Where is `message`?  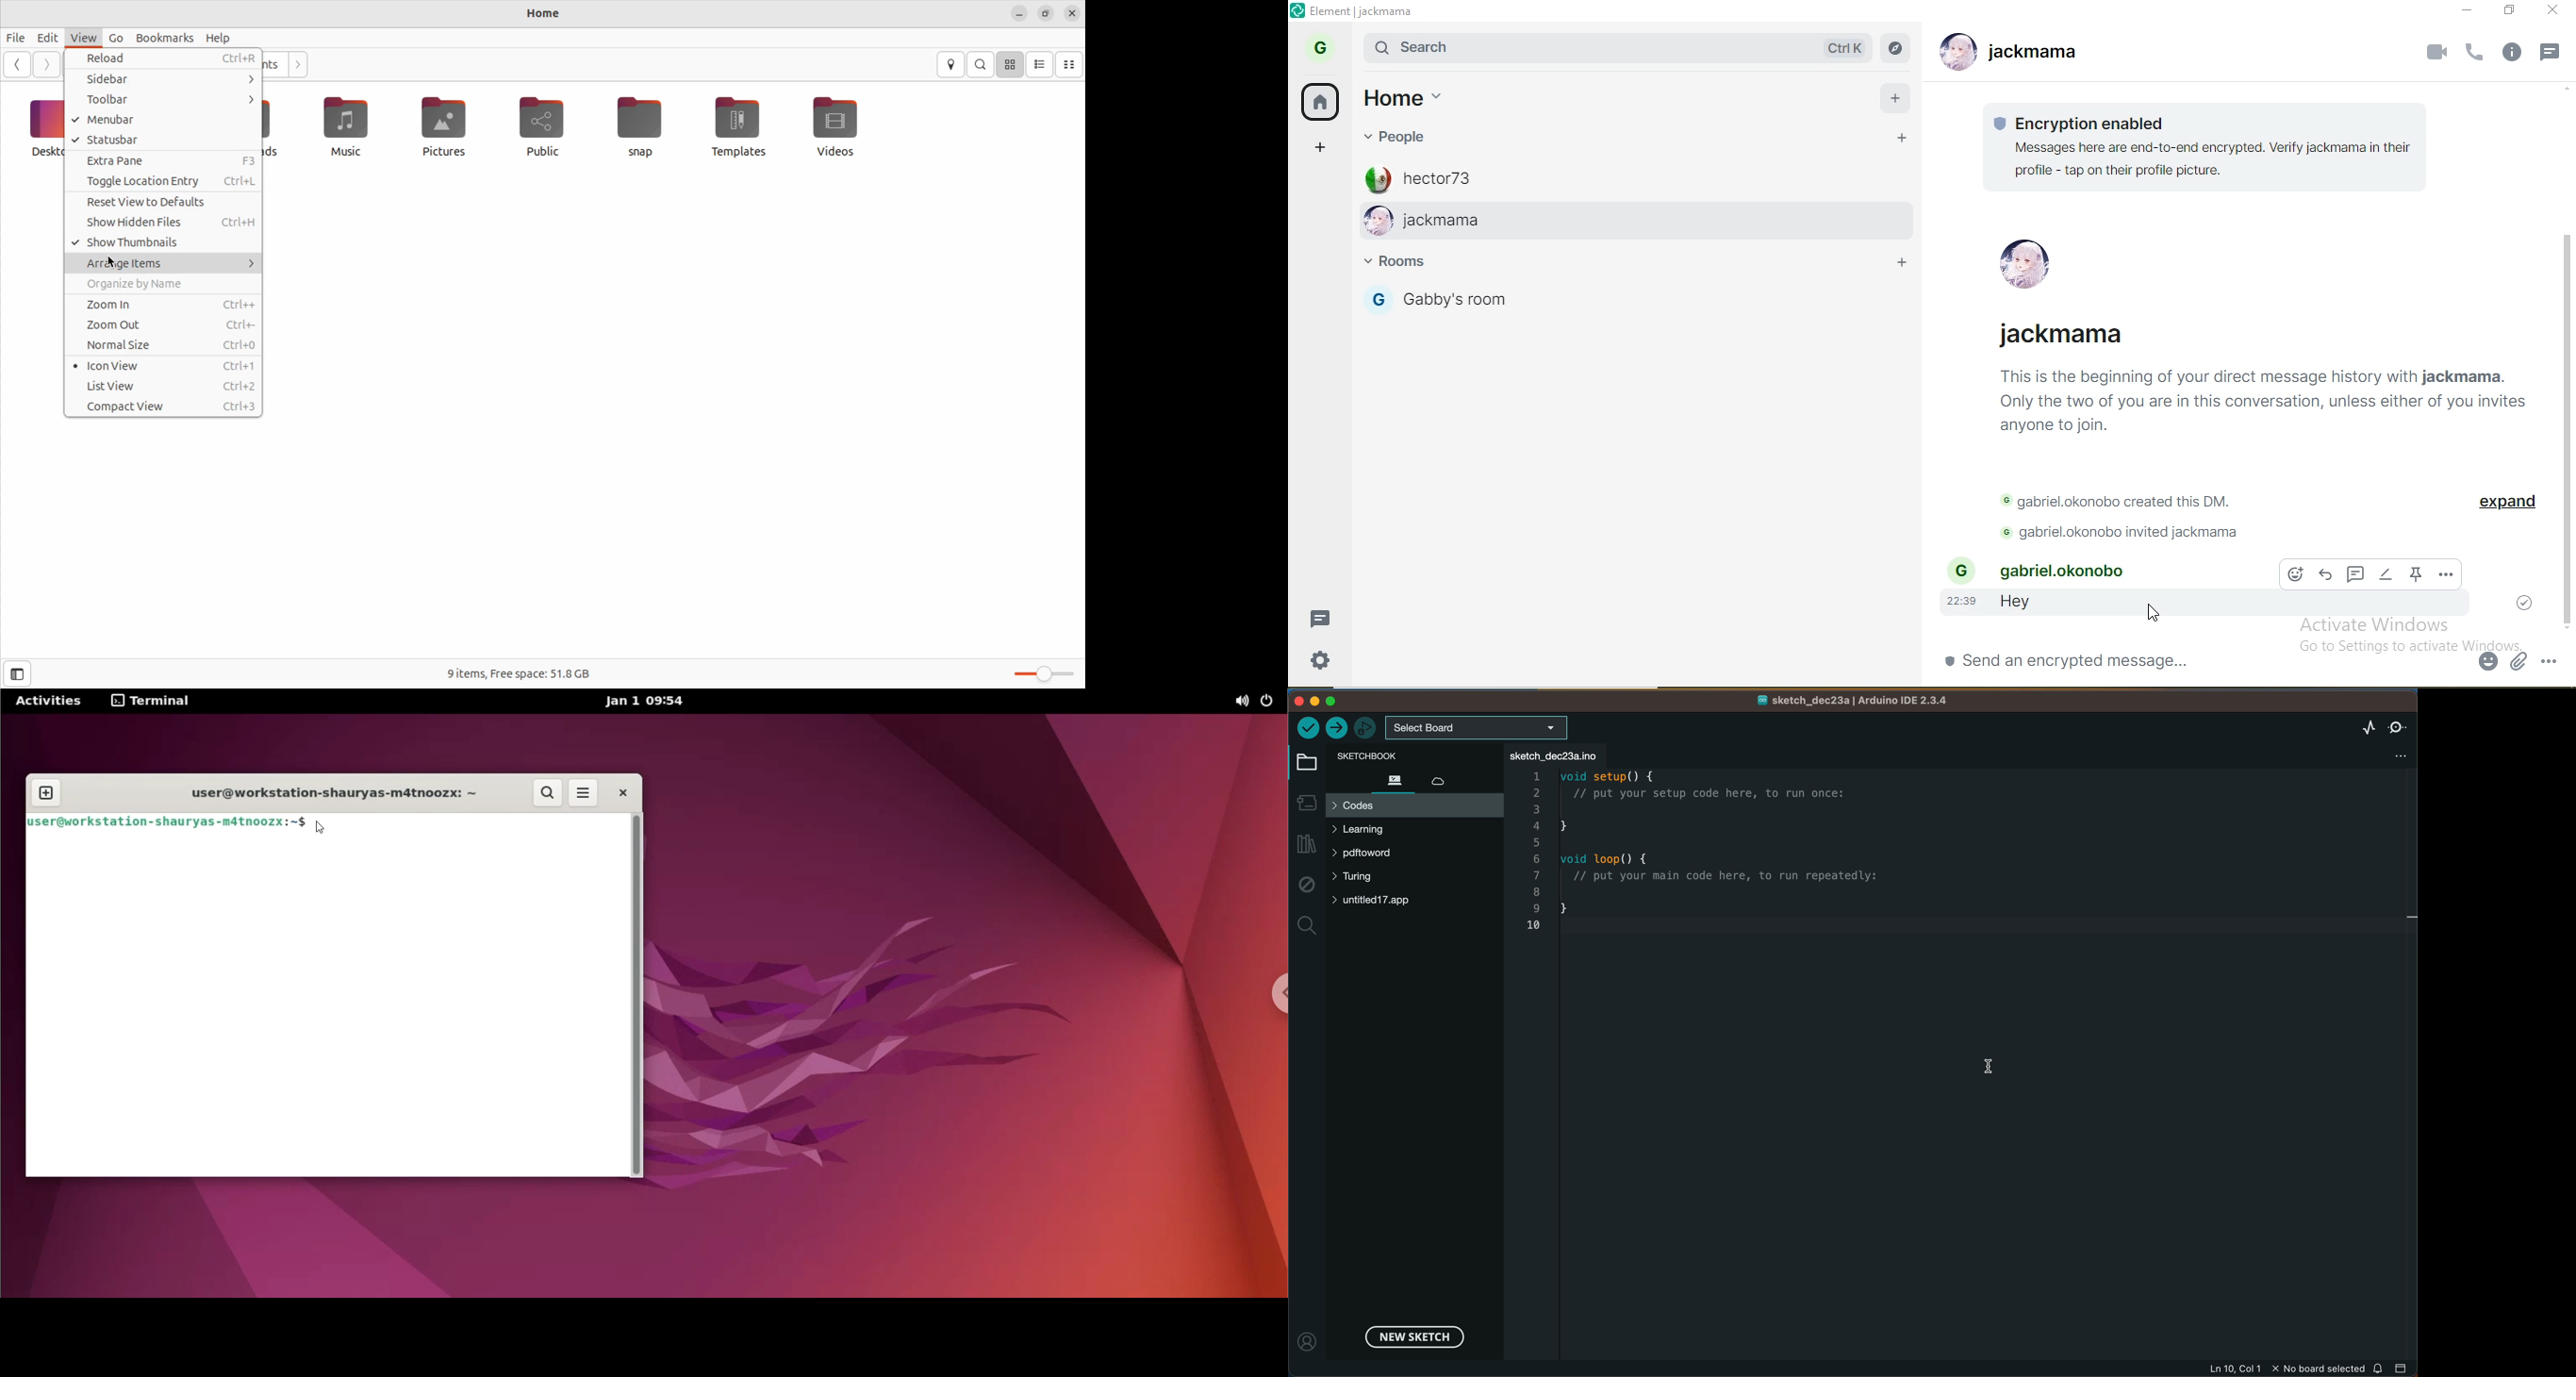
message is located at coordinates (1319, 620).